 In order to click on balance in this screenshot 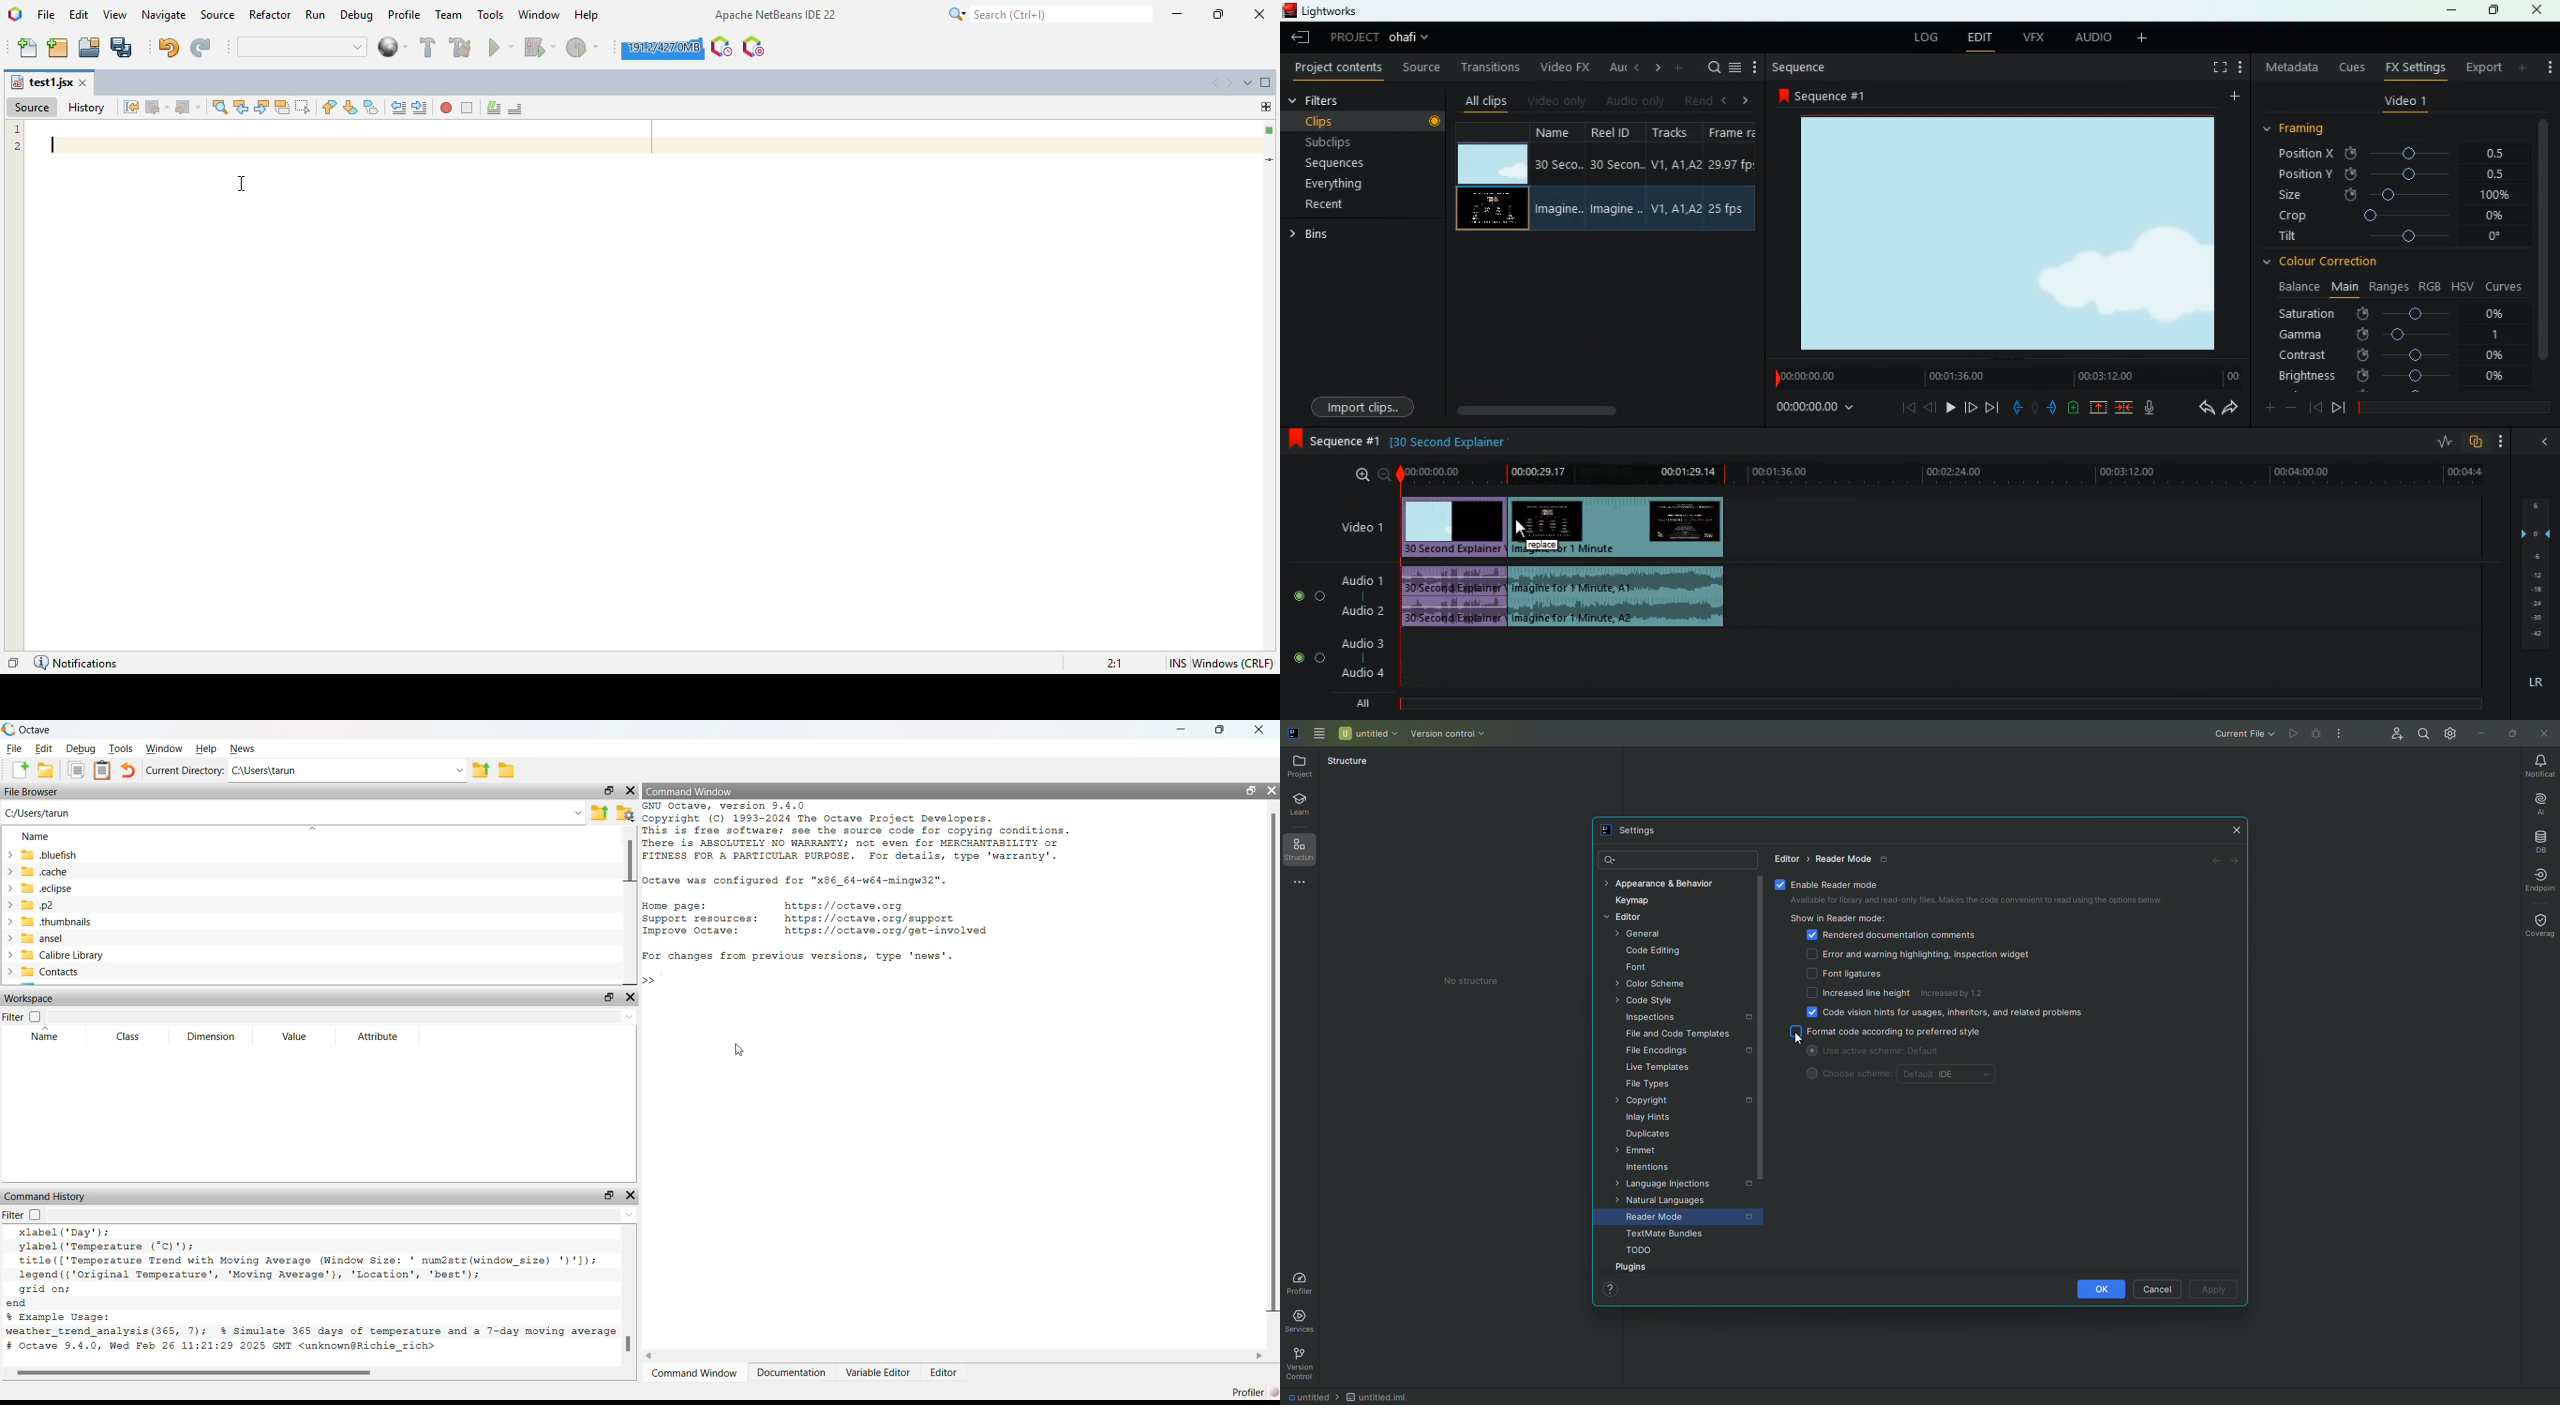, I will do `click(2296, 287)`.